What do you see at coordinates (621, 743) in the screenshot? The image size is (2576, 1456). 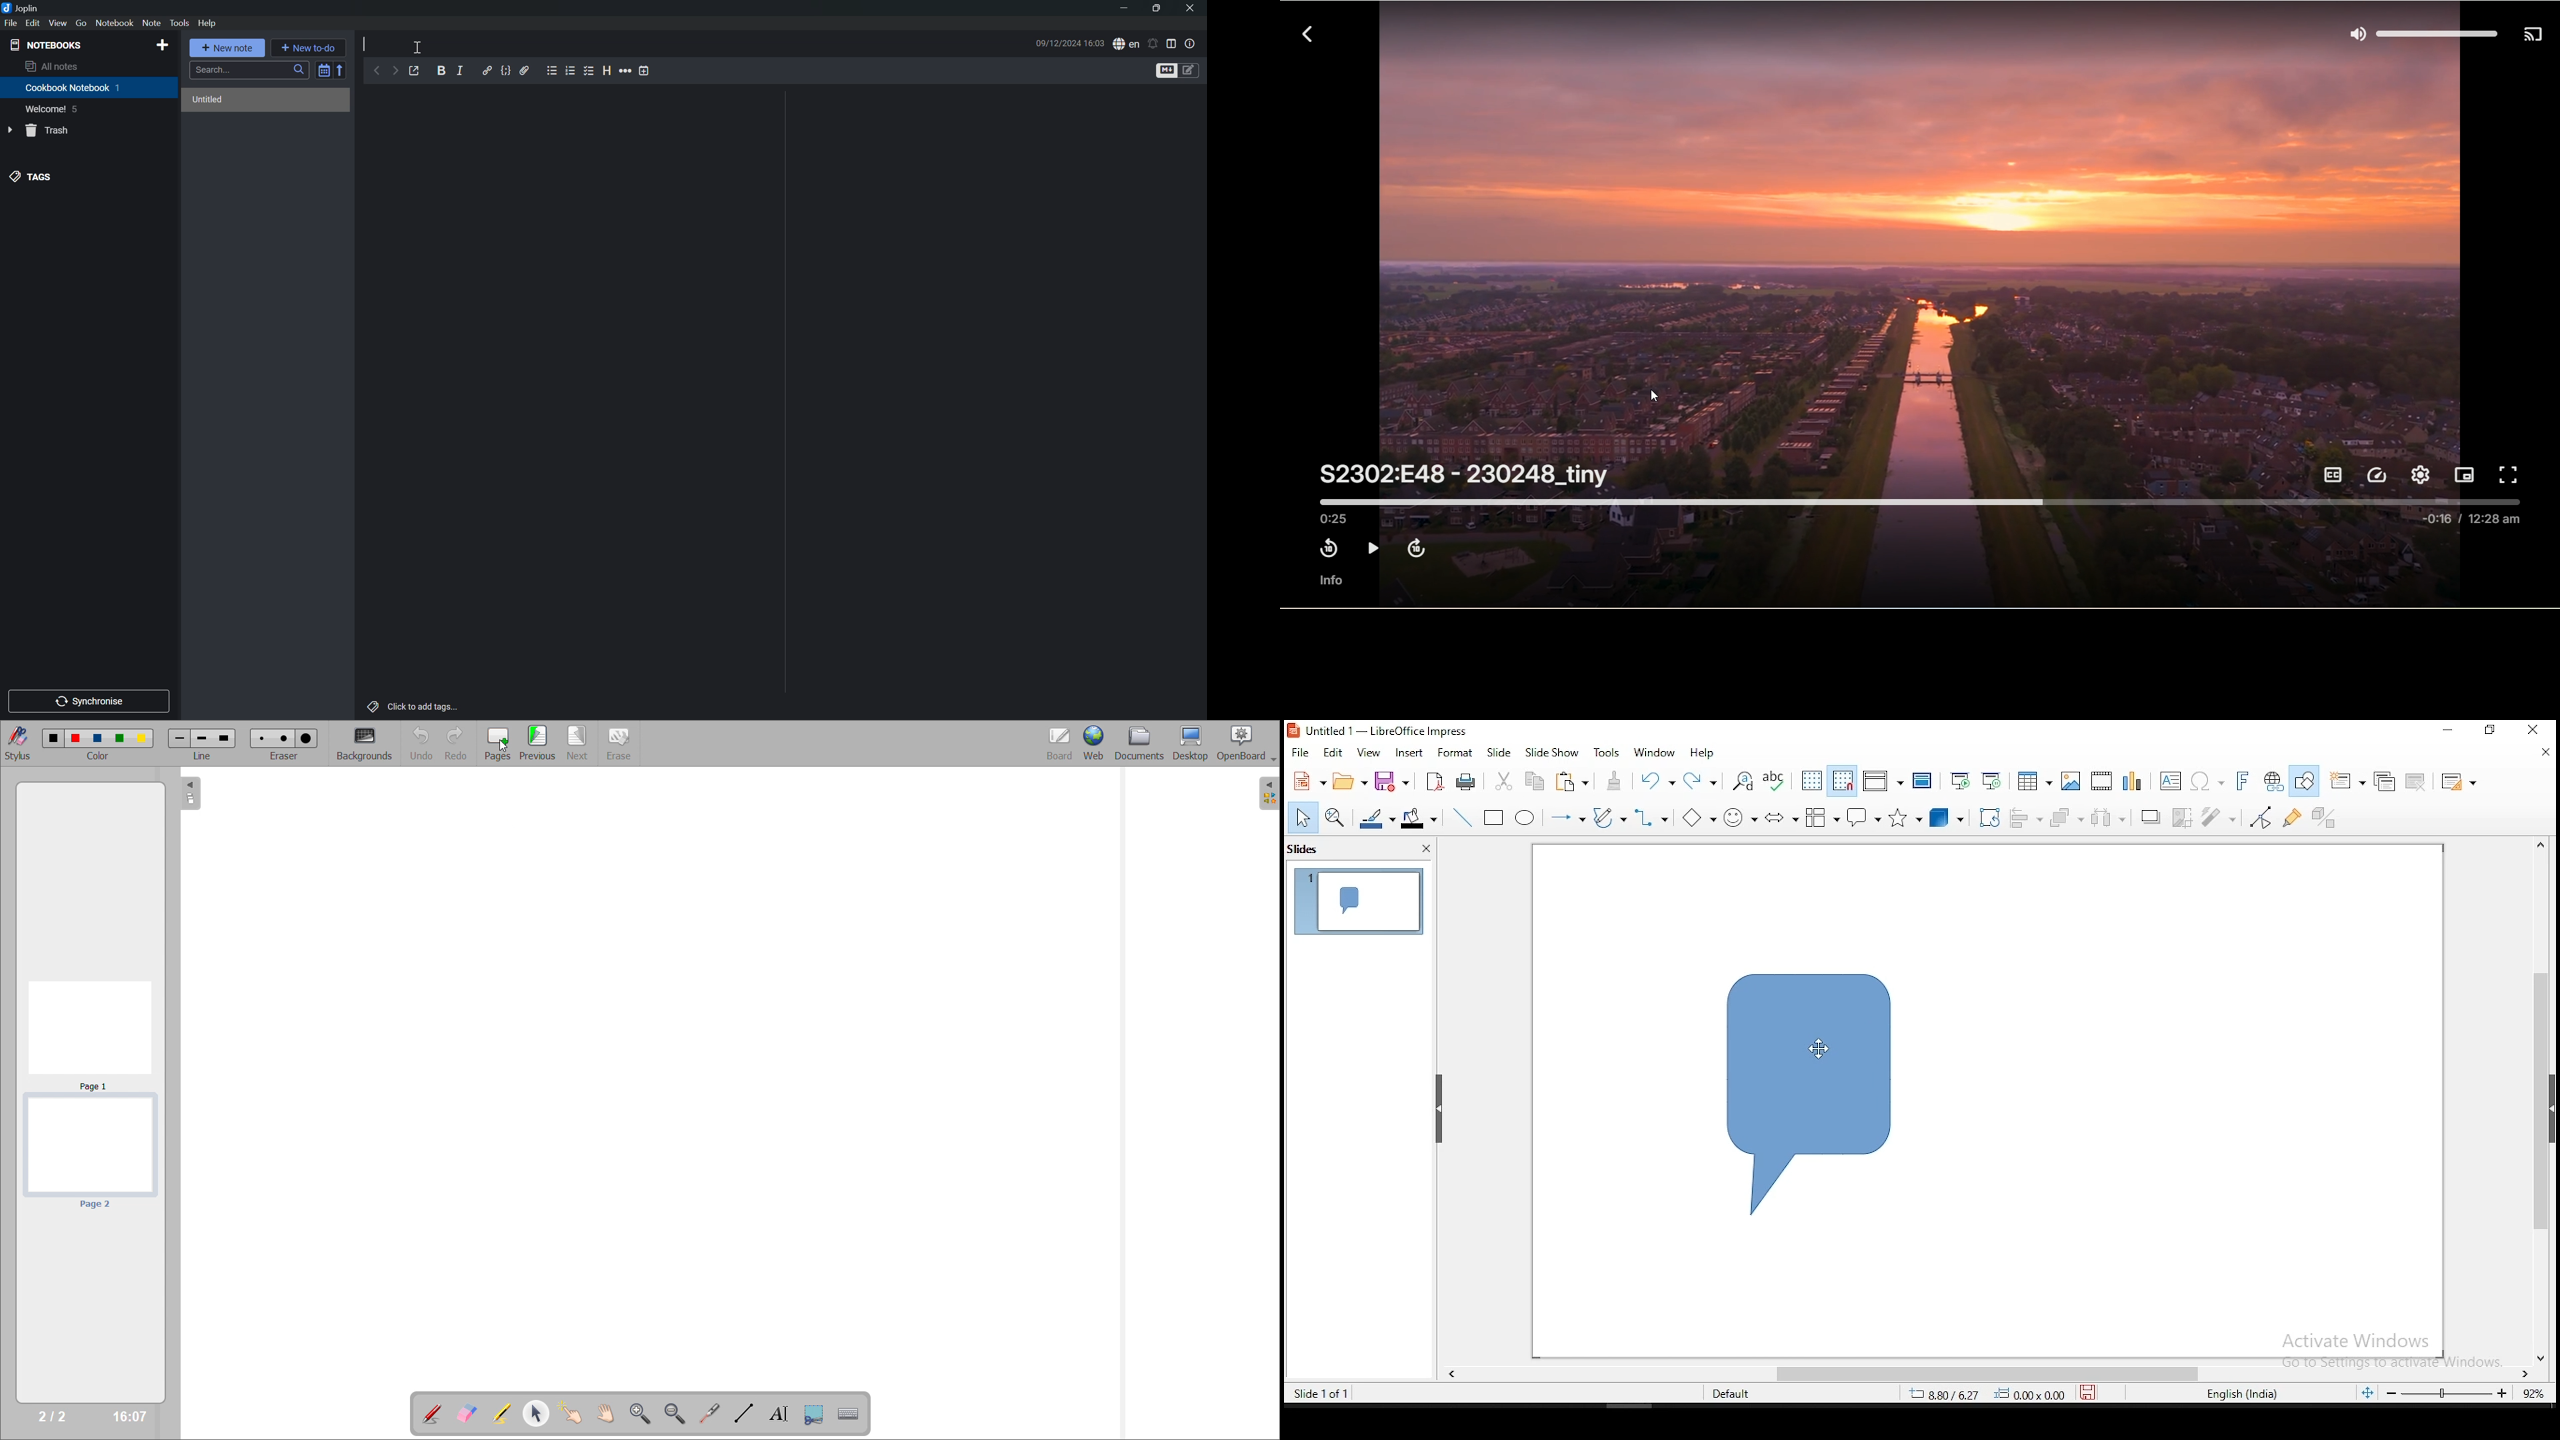 I see `erase` at bounding box center [621, 743].